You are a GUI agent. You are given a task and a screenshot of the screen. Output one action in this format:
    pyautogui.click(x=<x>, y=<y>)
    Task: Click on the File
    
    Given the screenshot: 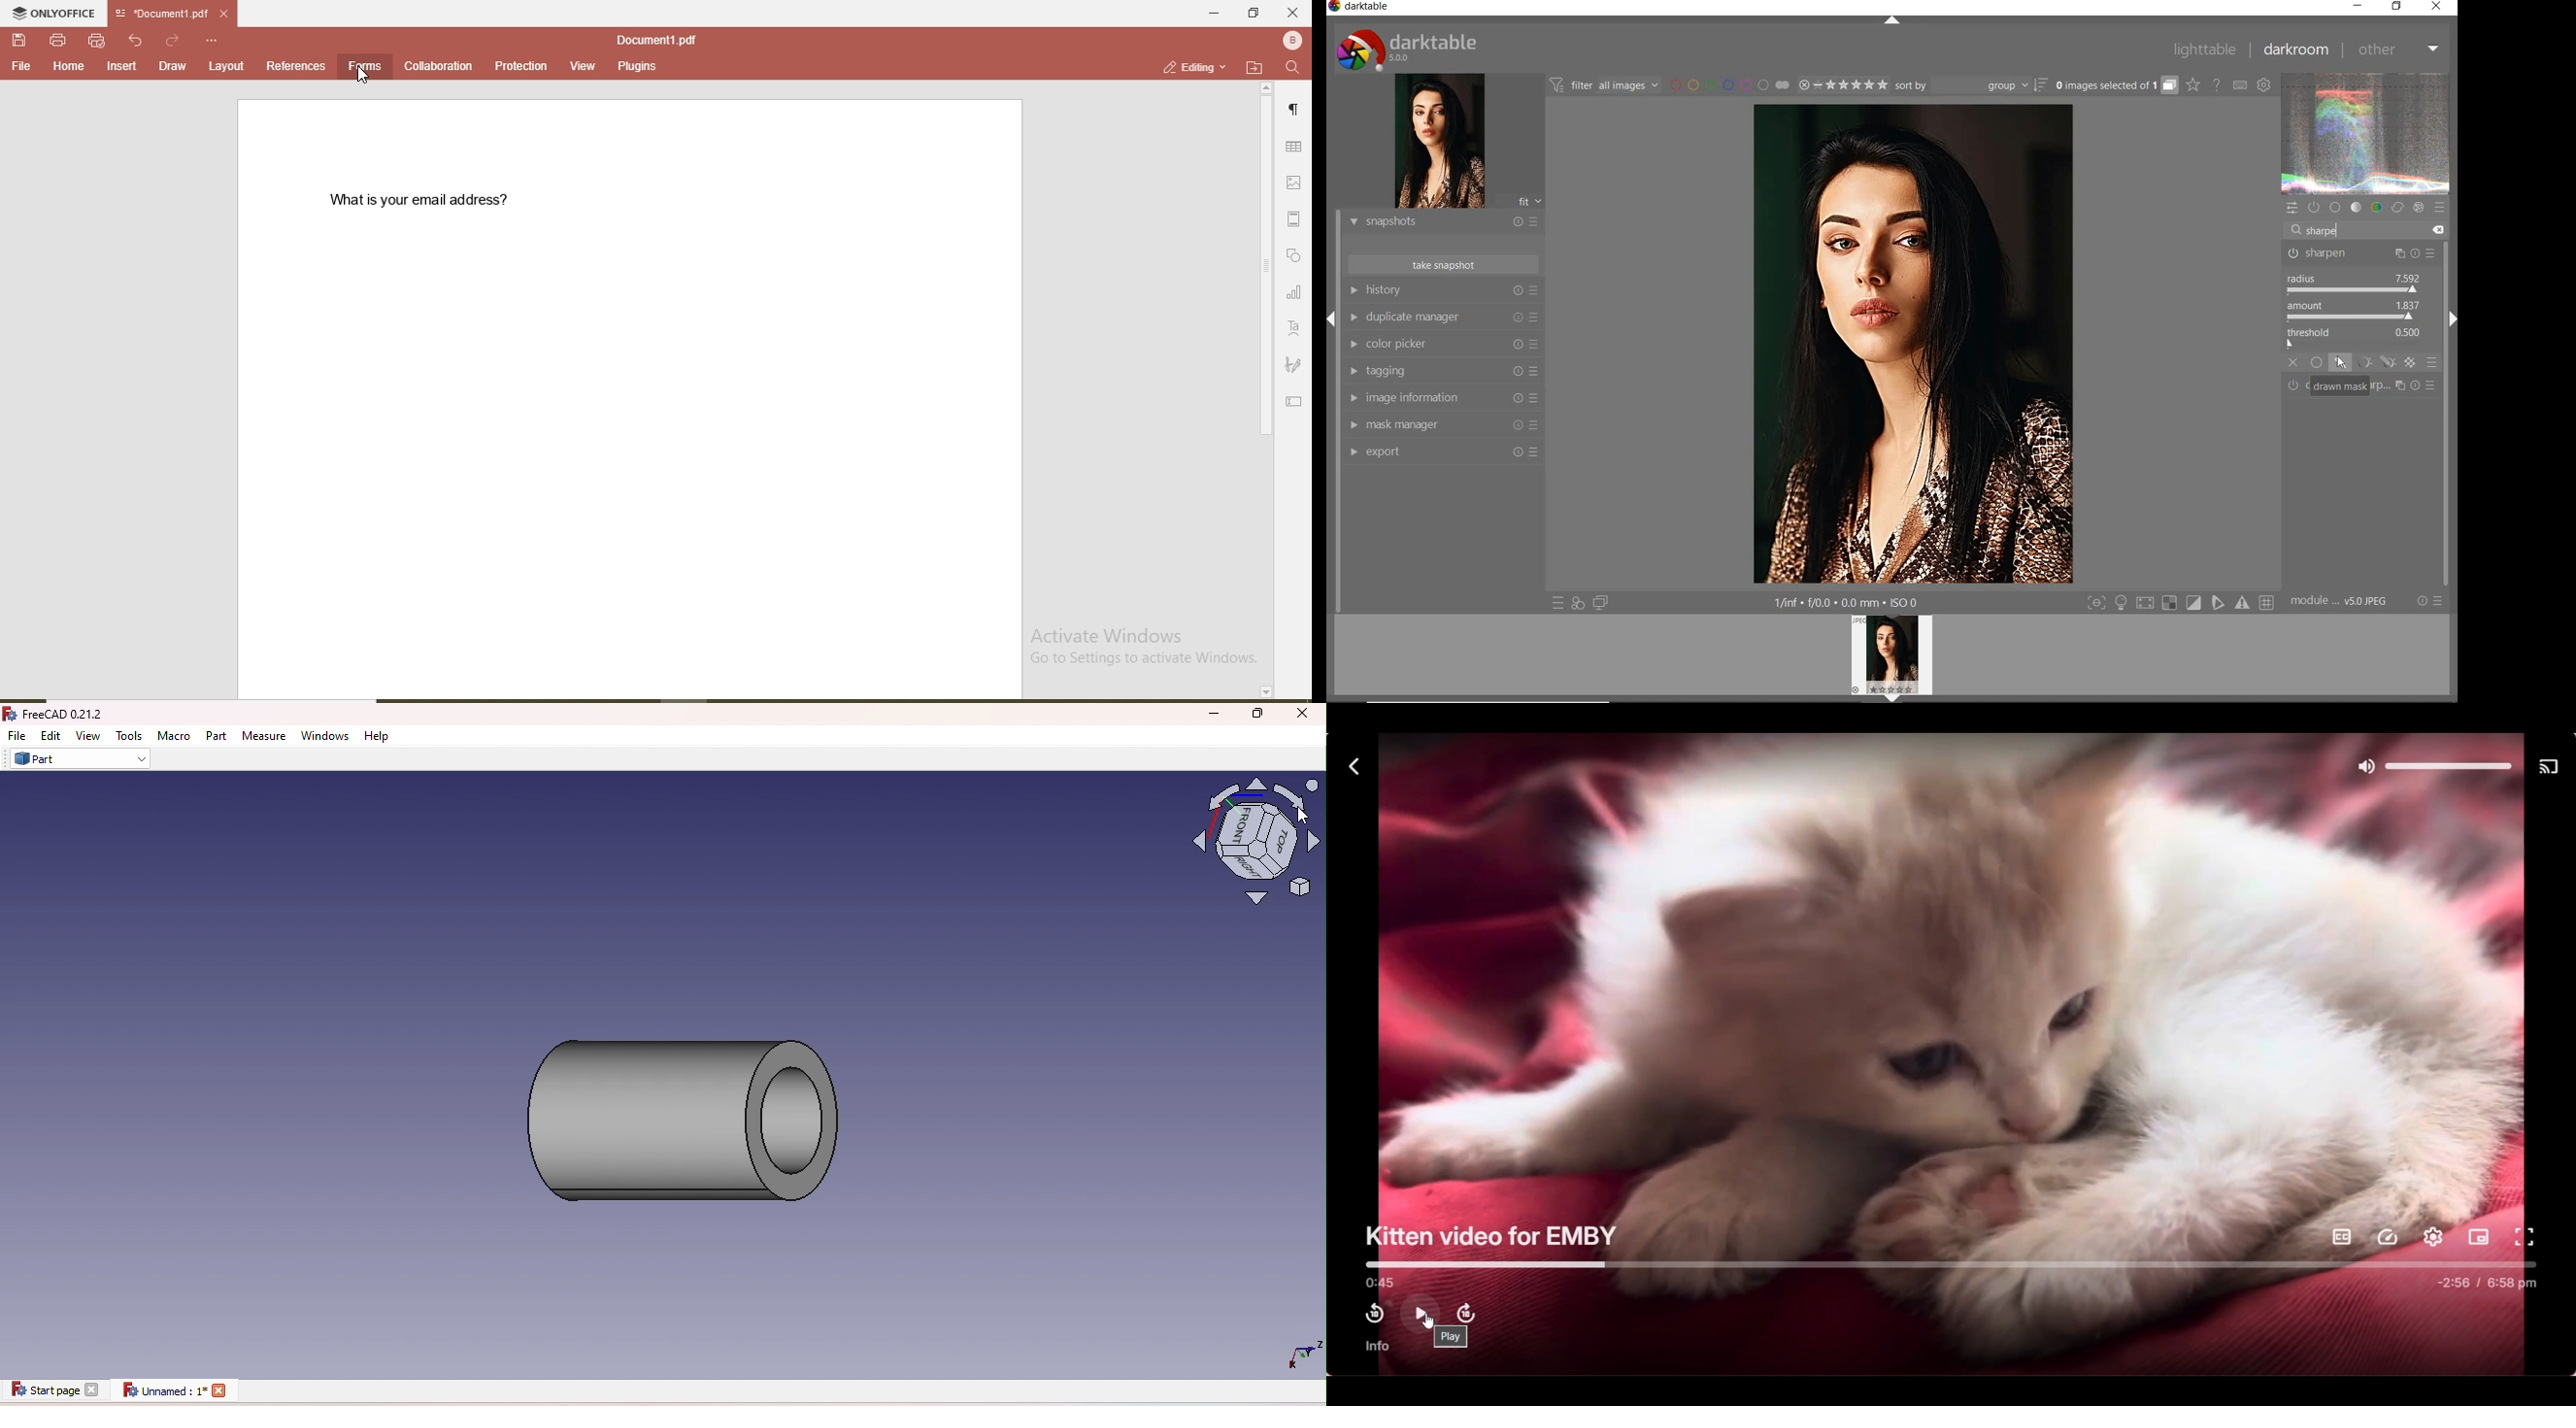 What is the action you would take?
    pyautogui.click(x=17, y=735)
    